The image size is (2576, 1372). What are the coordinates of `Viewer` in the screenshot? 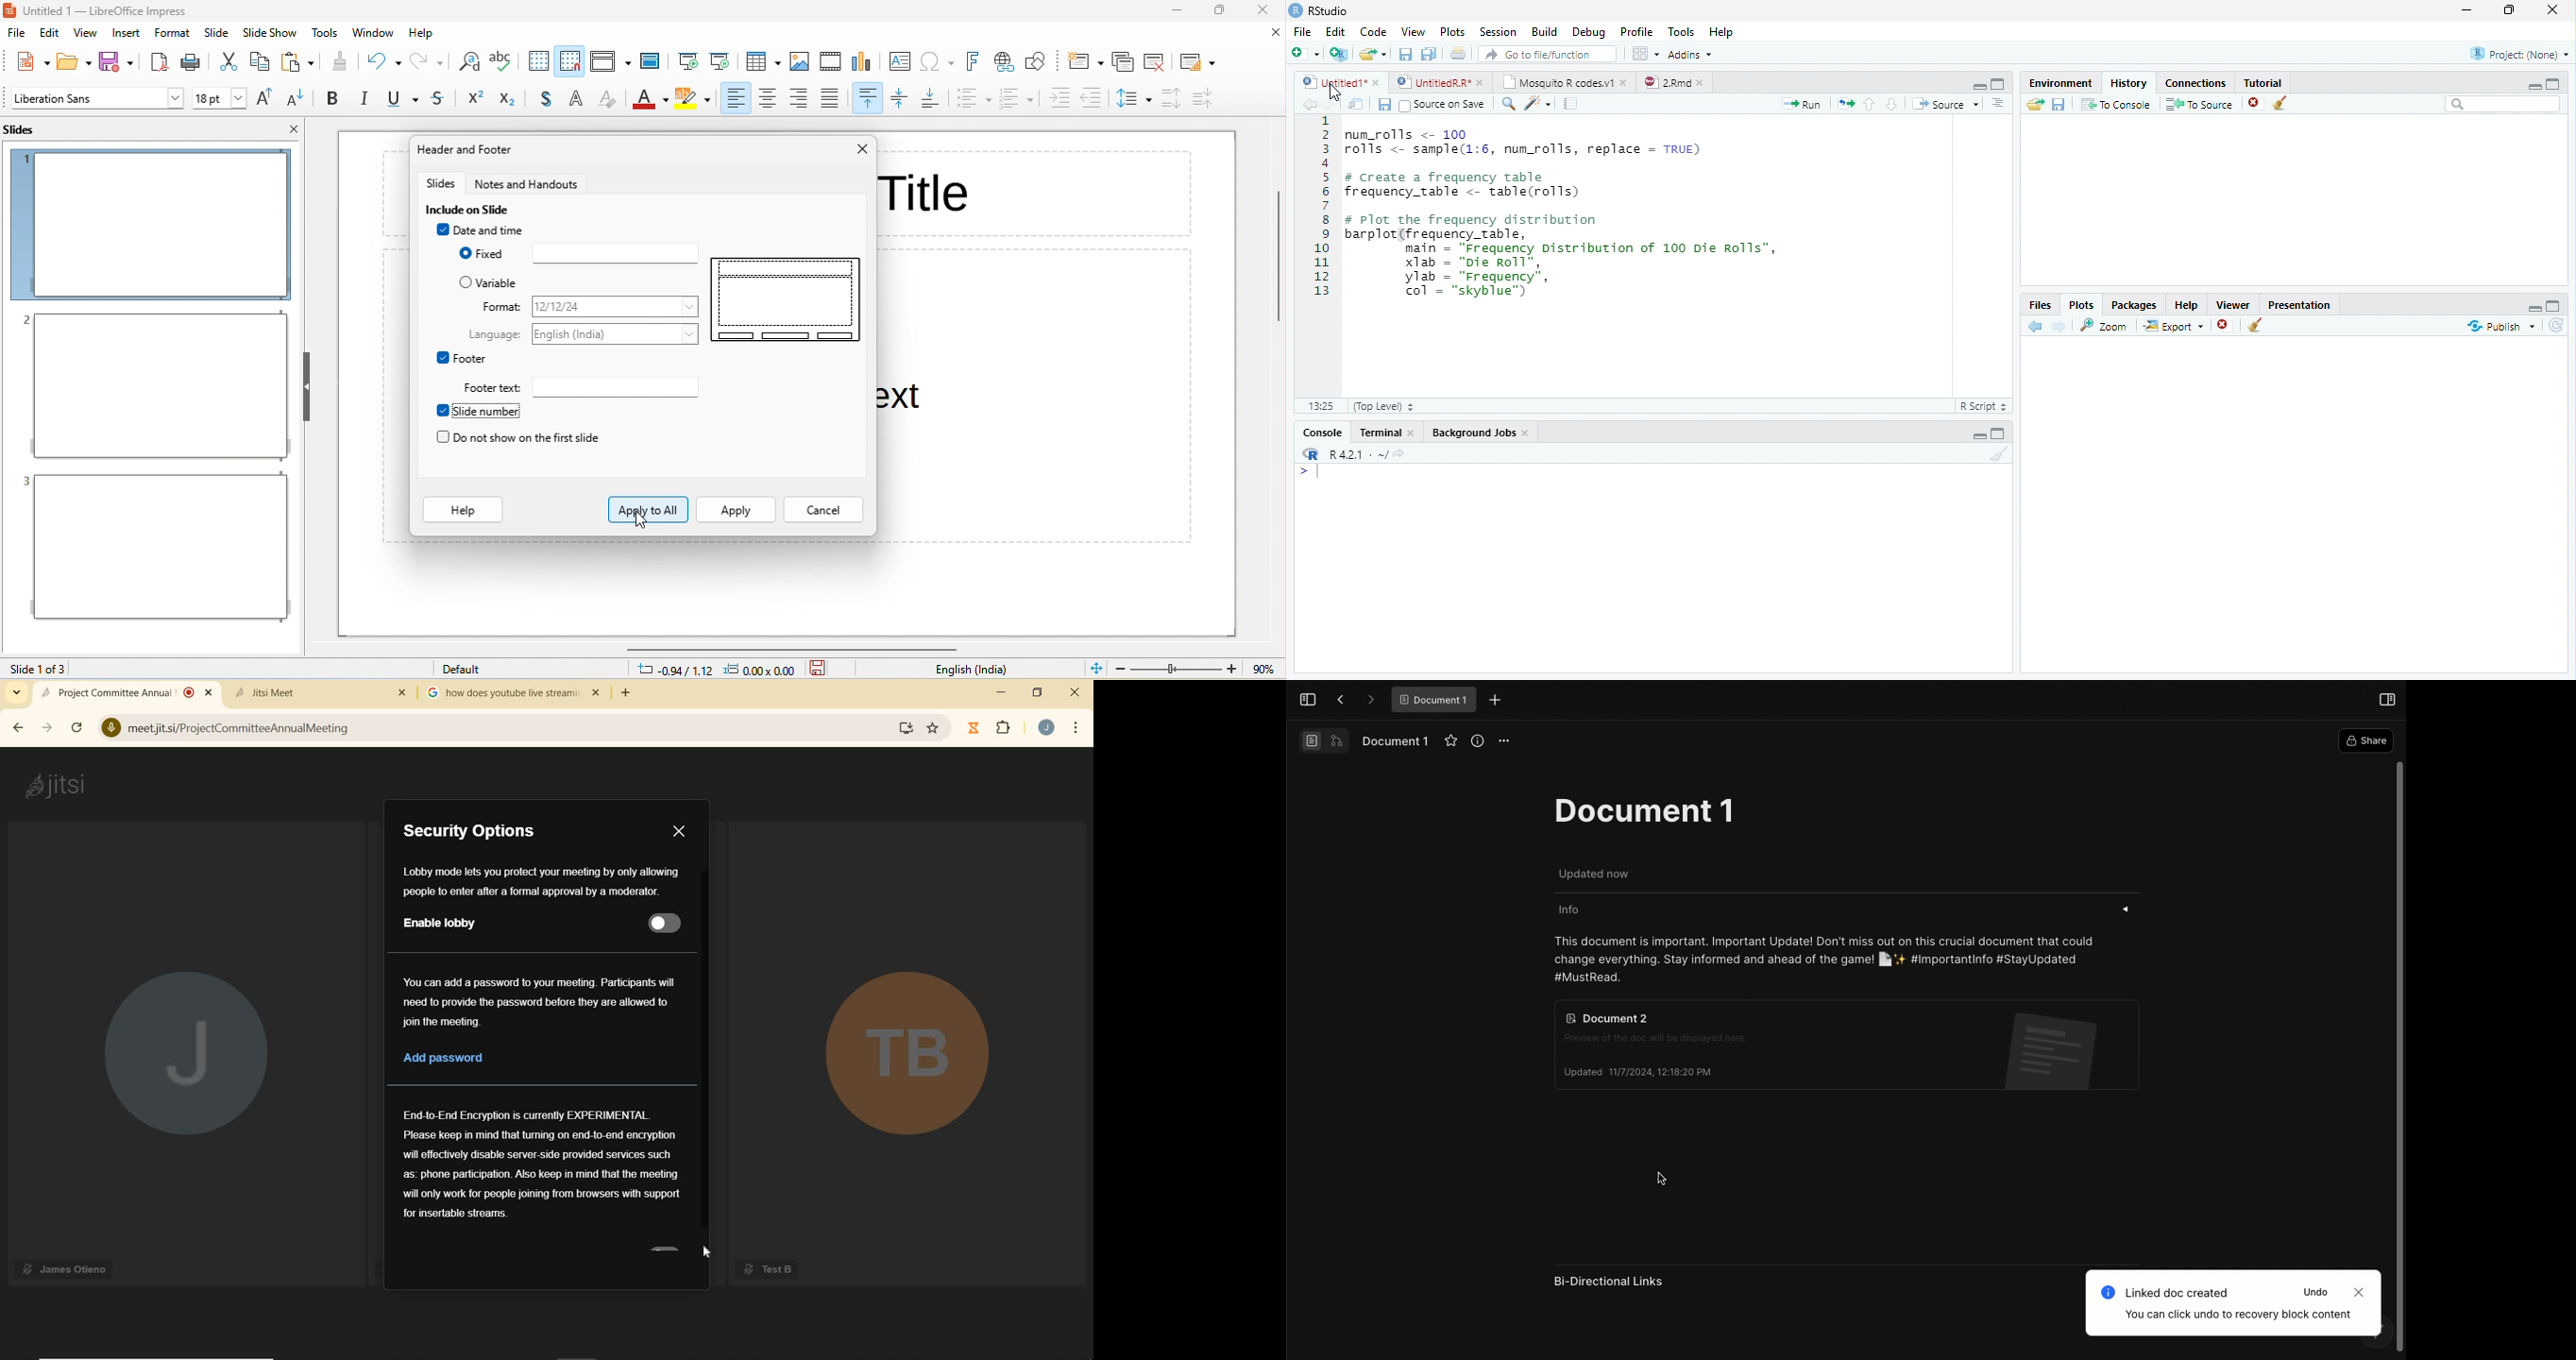 It's located at (2232, 303).